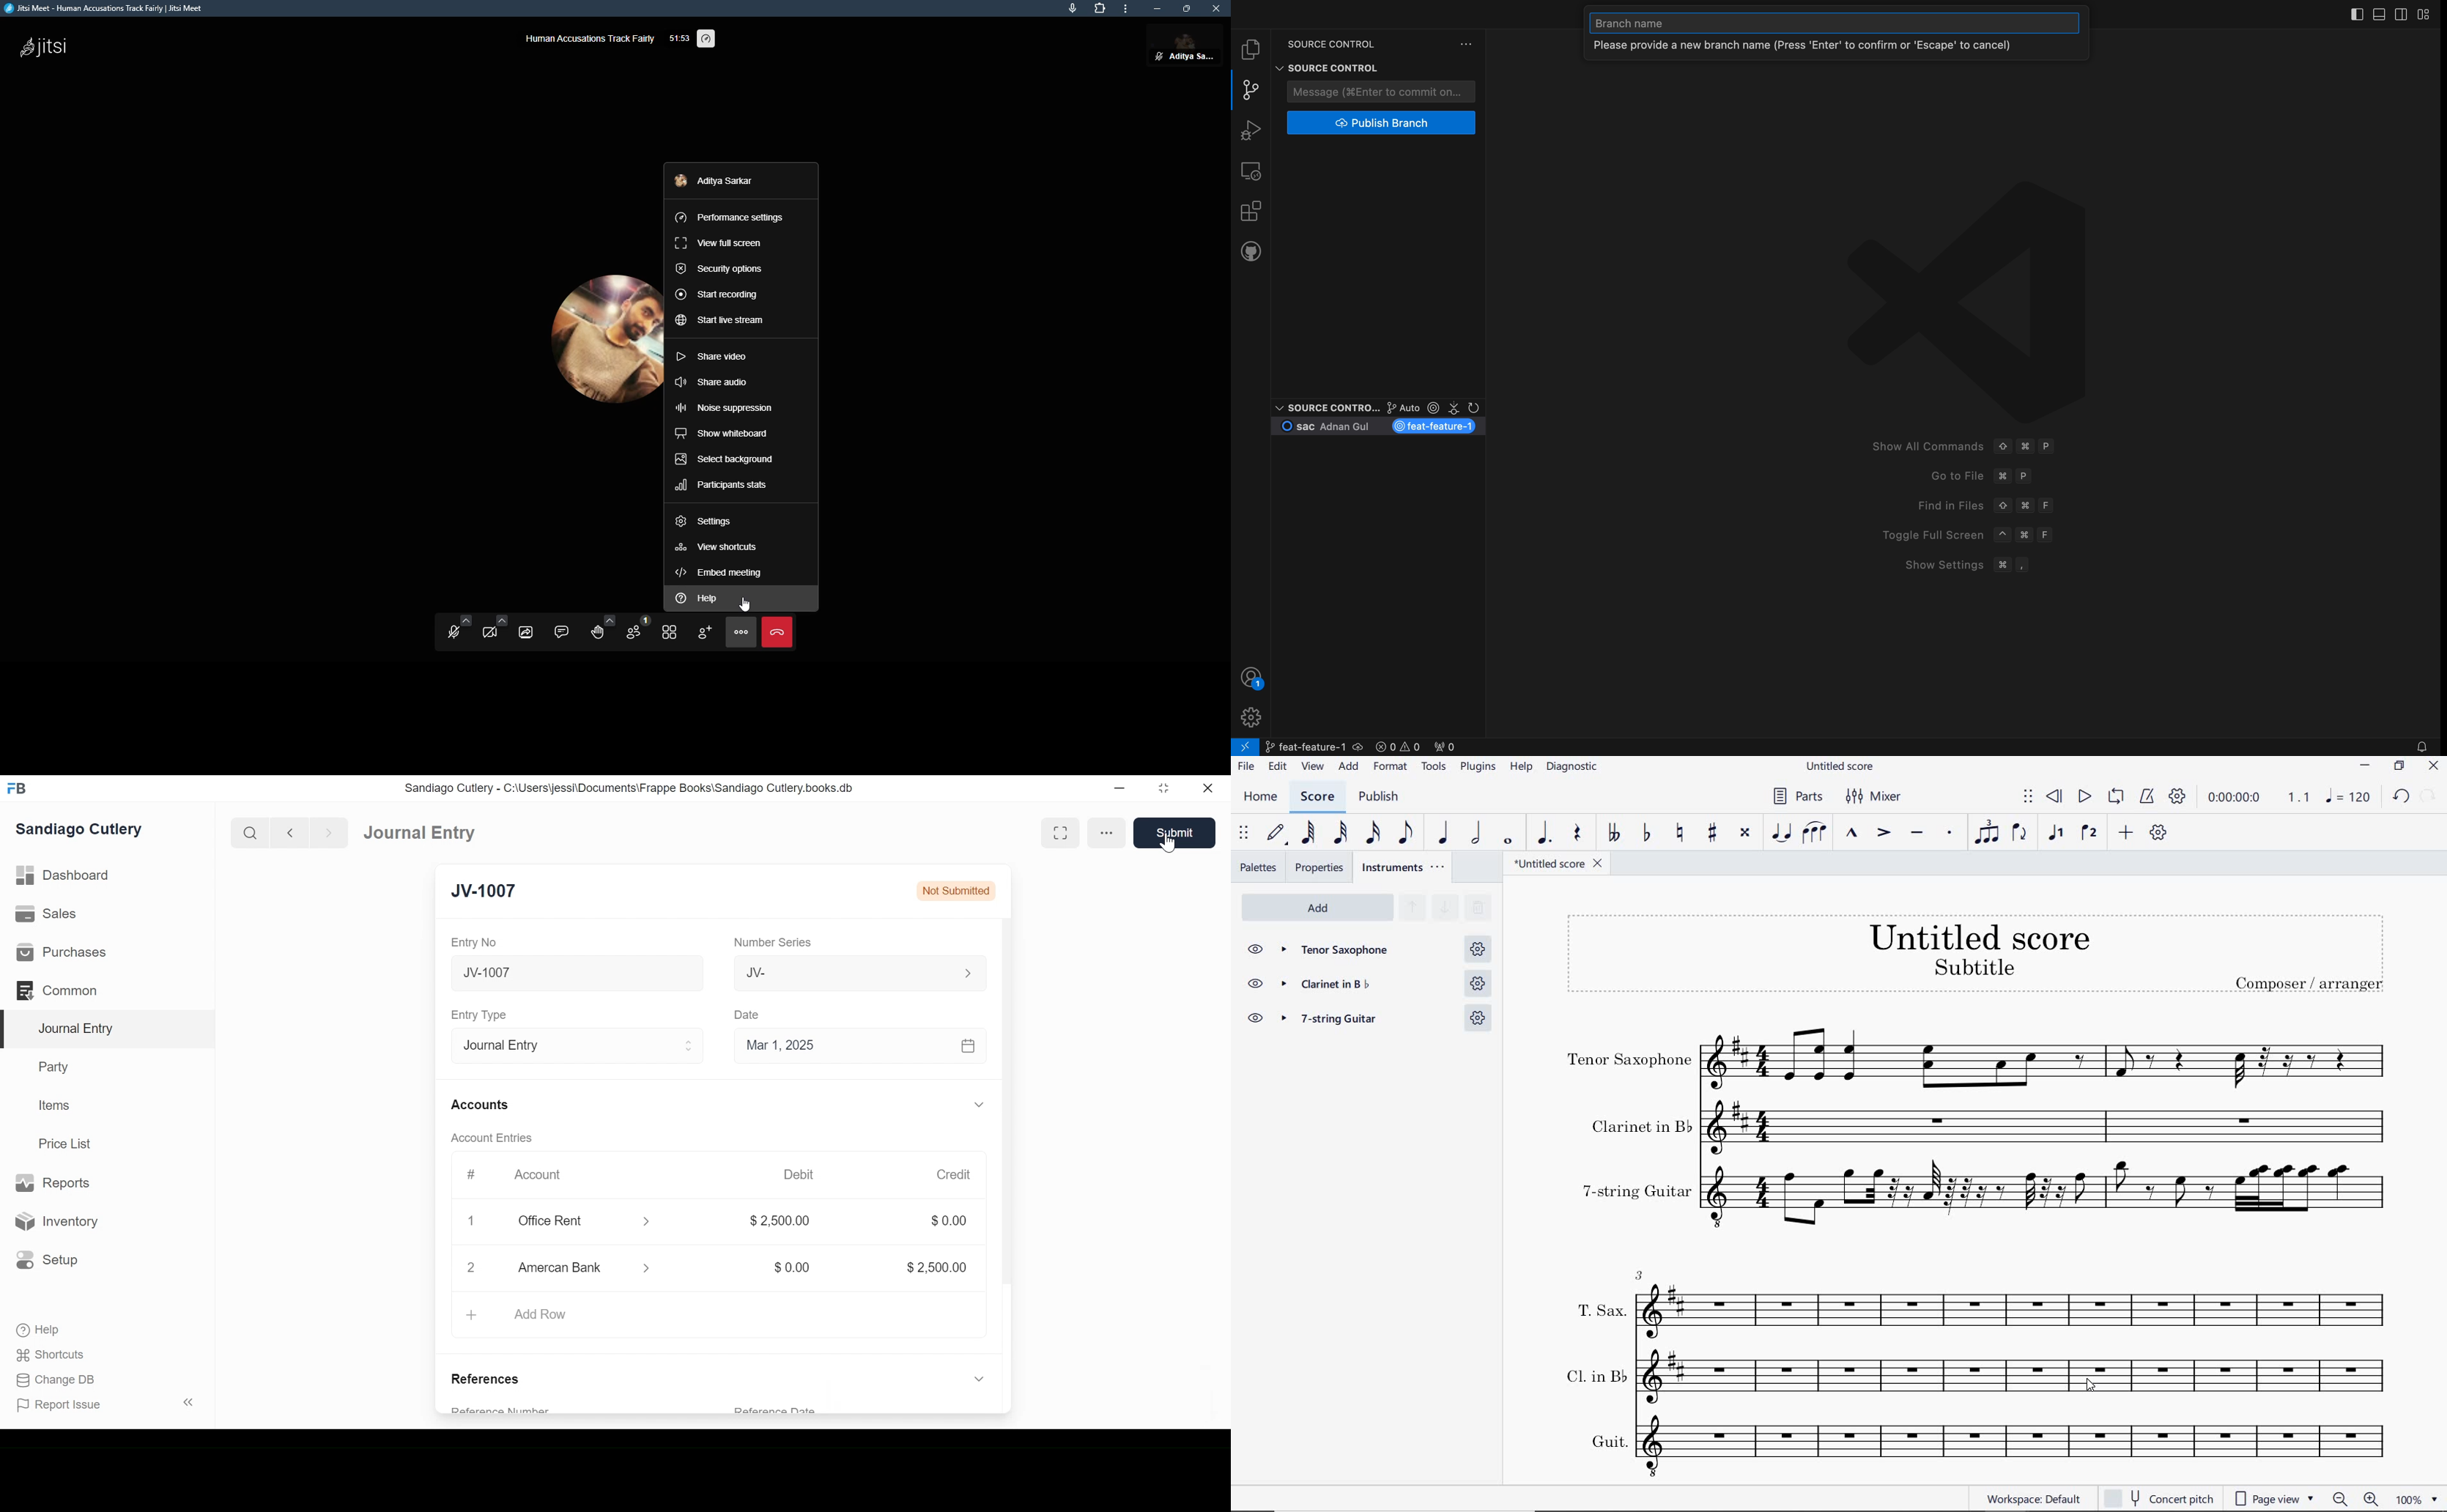 This screenshot has width=2464, height=1512. Describe the element at coordinates (1376, 797) in the screenshot. I see `PUBLISH` at that location.